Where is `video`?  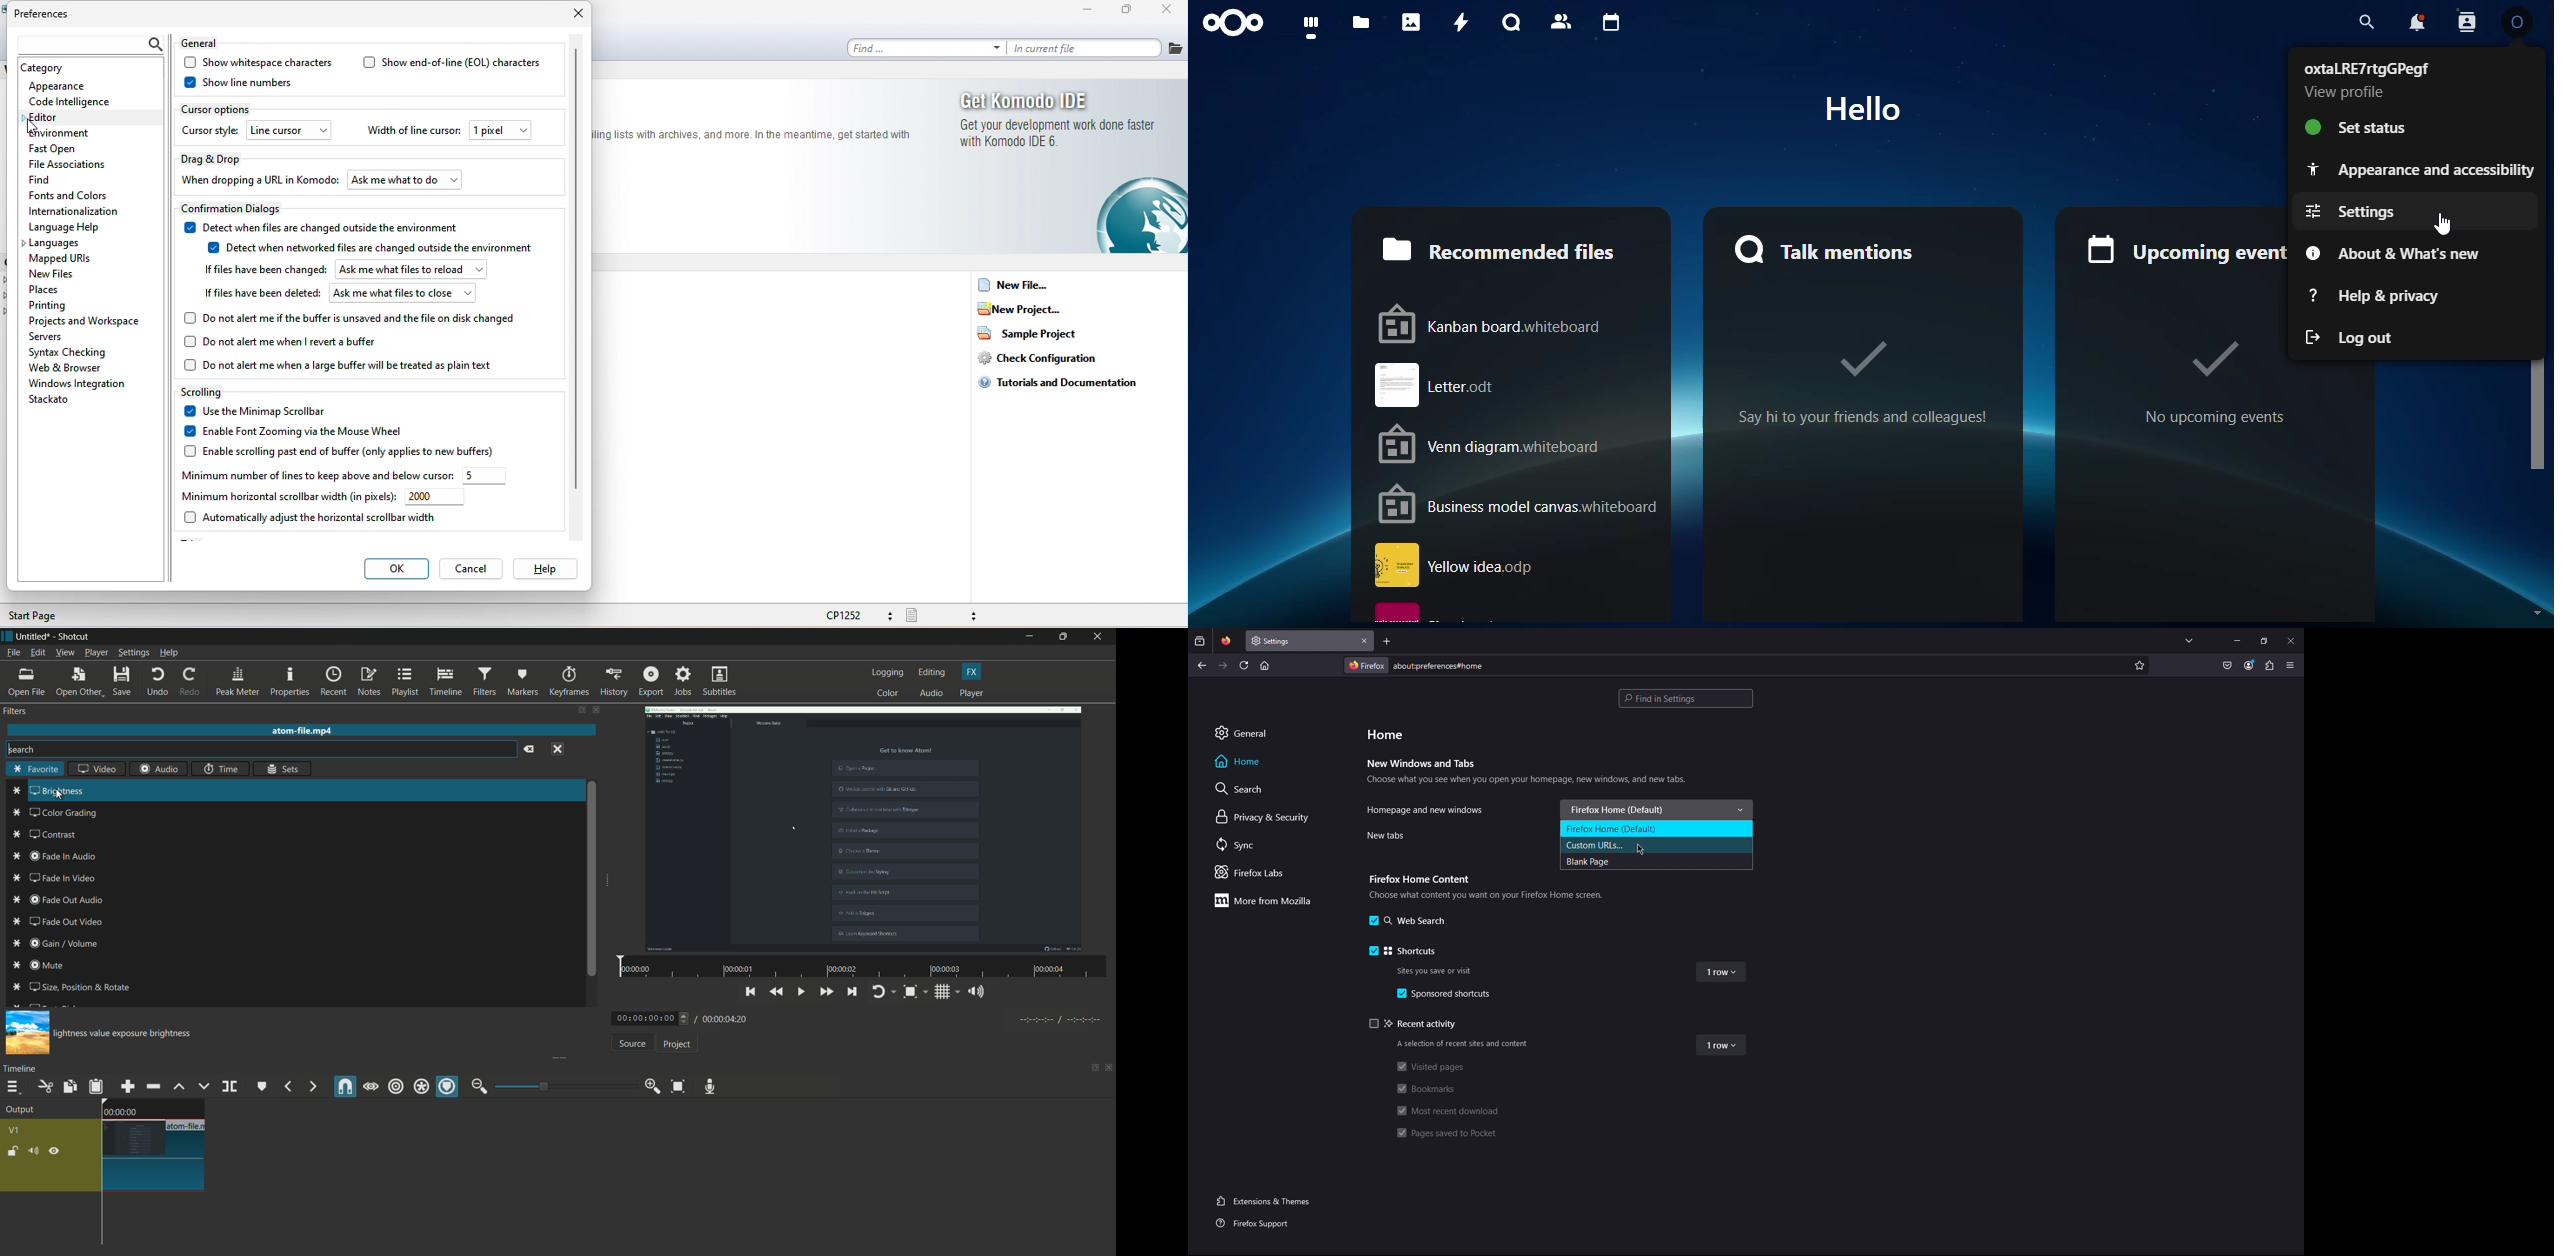 video is located at coordinates (96, 770).